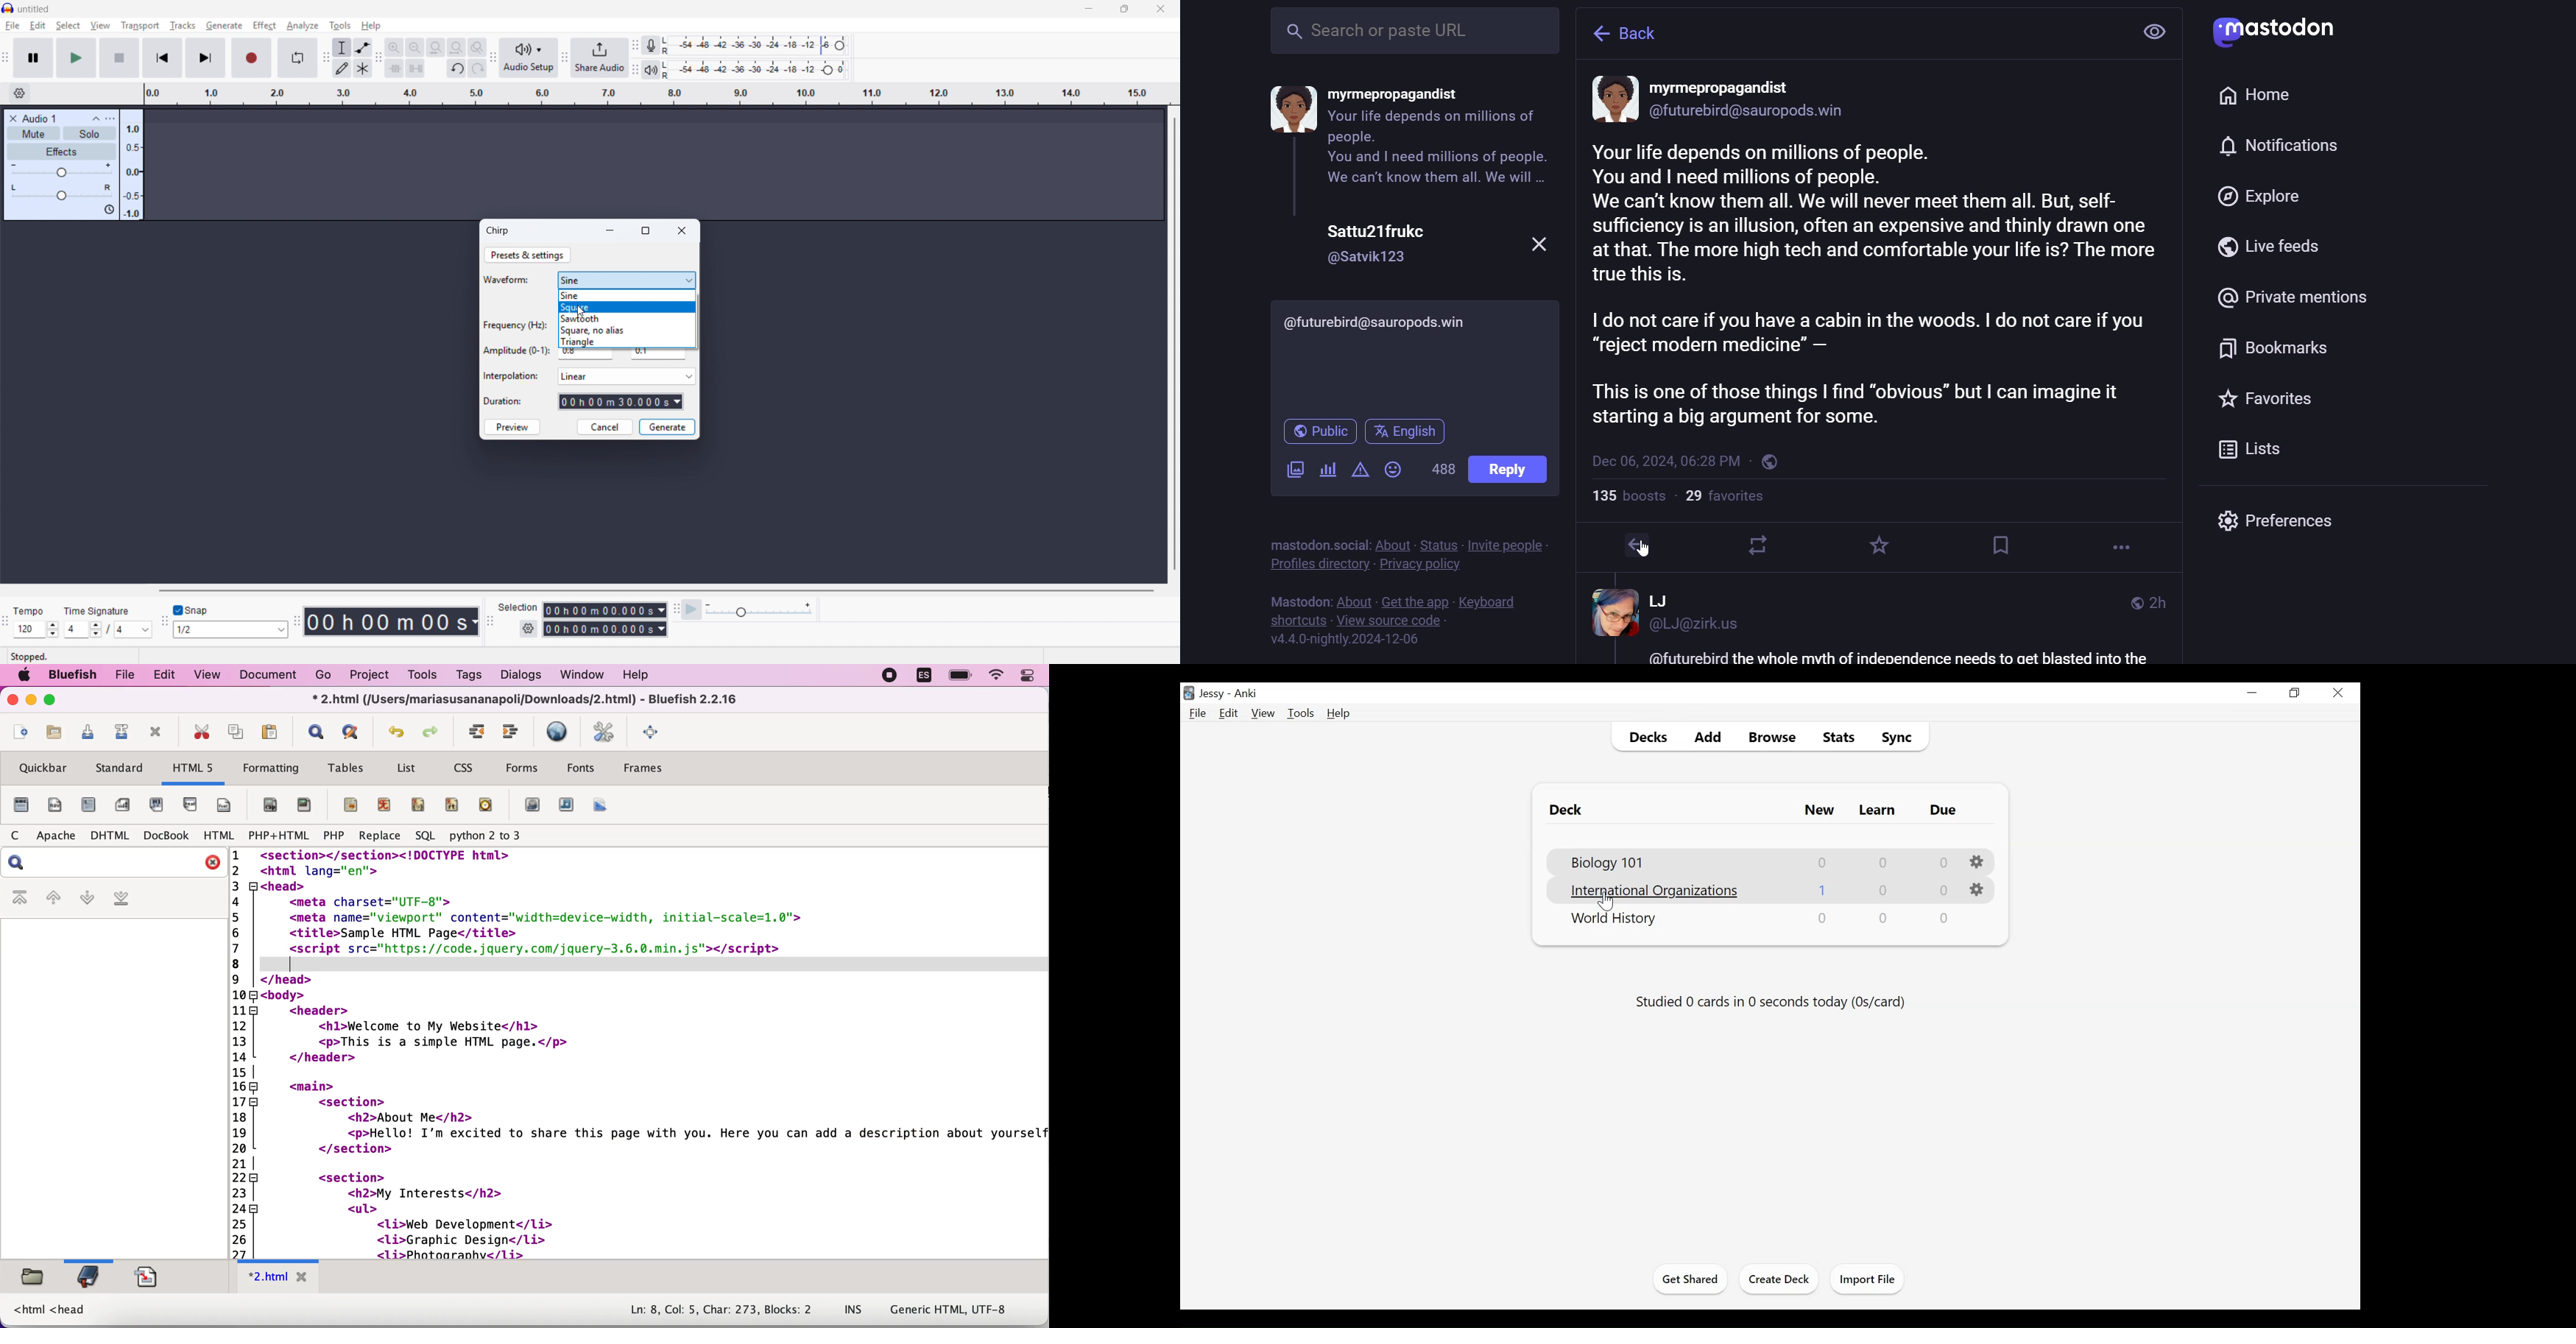 Image resolution: width=2576 pixels, height=1344 pixels. Describe the element at coordinates (1726, 88) in the screenshot. I see `name` at that location.